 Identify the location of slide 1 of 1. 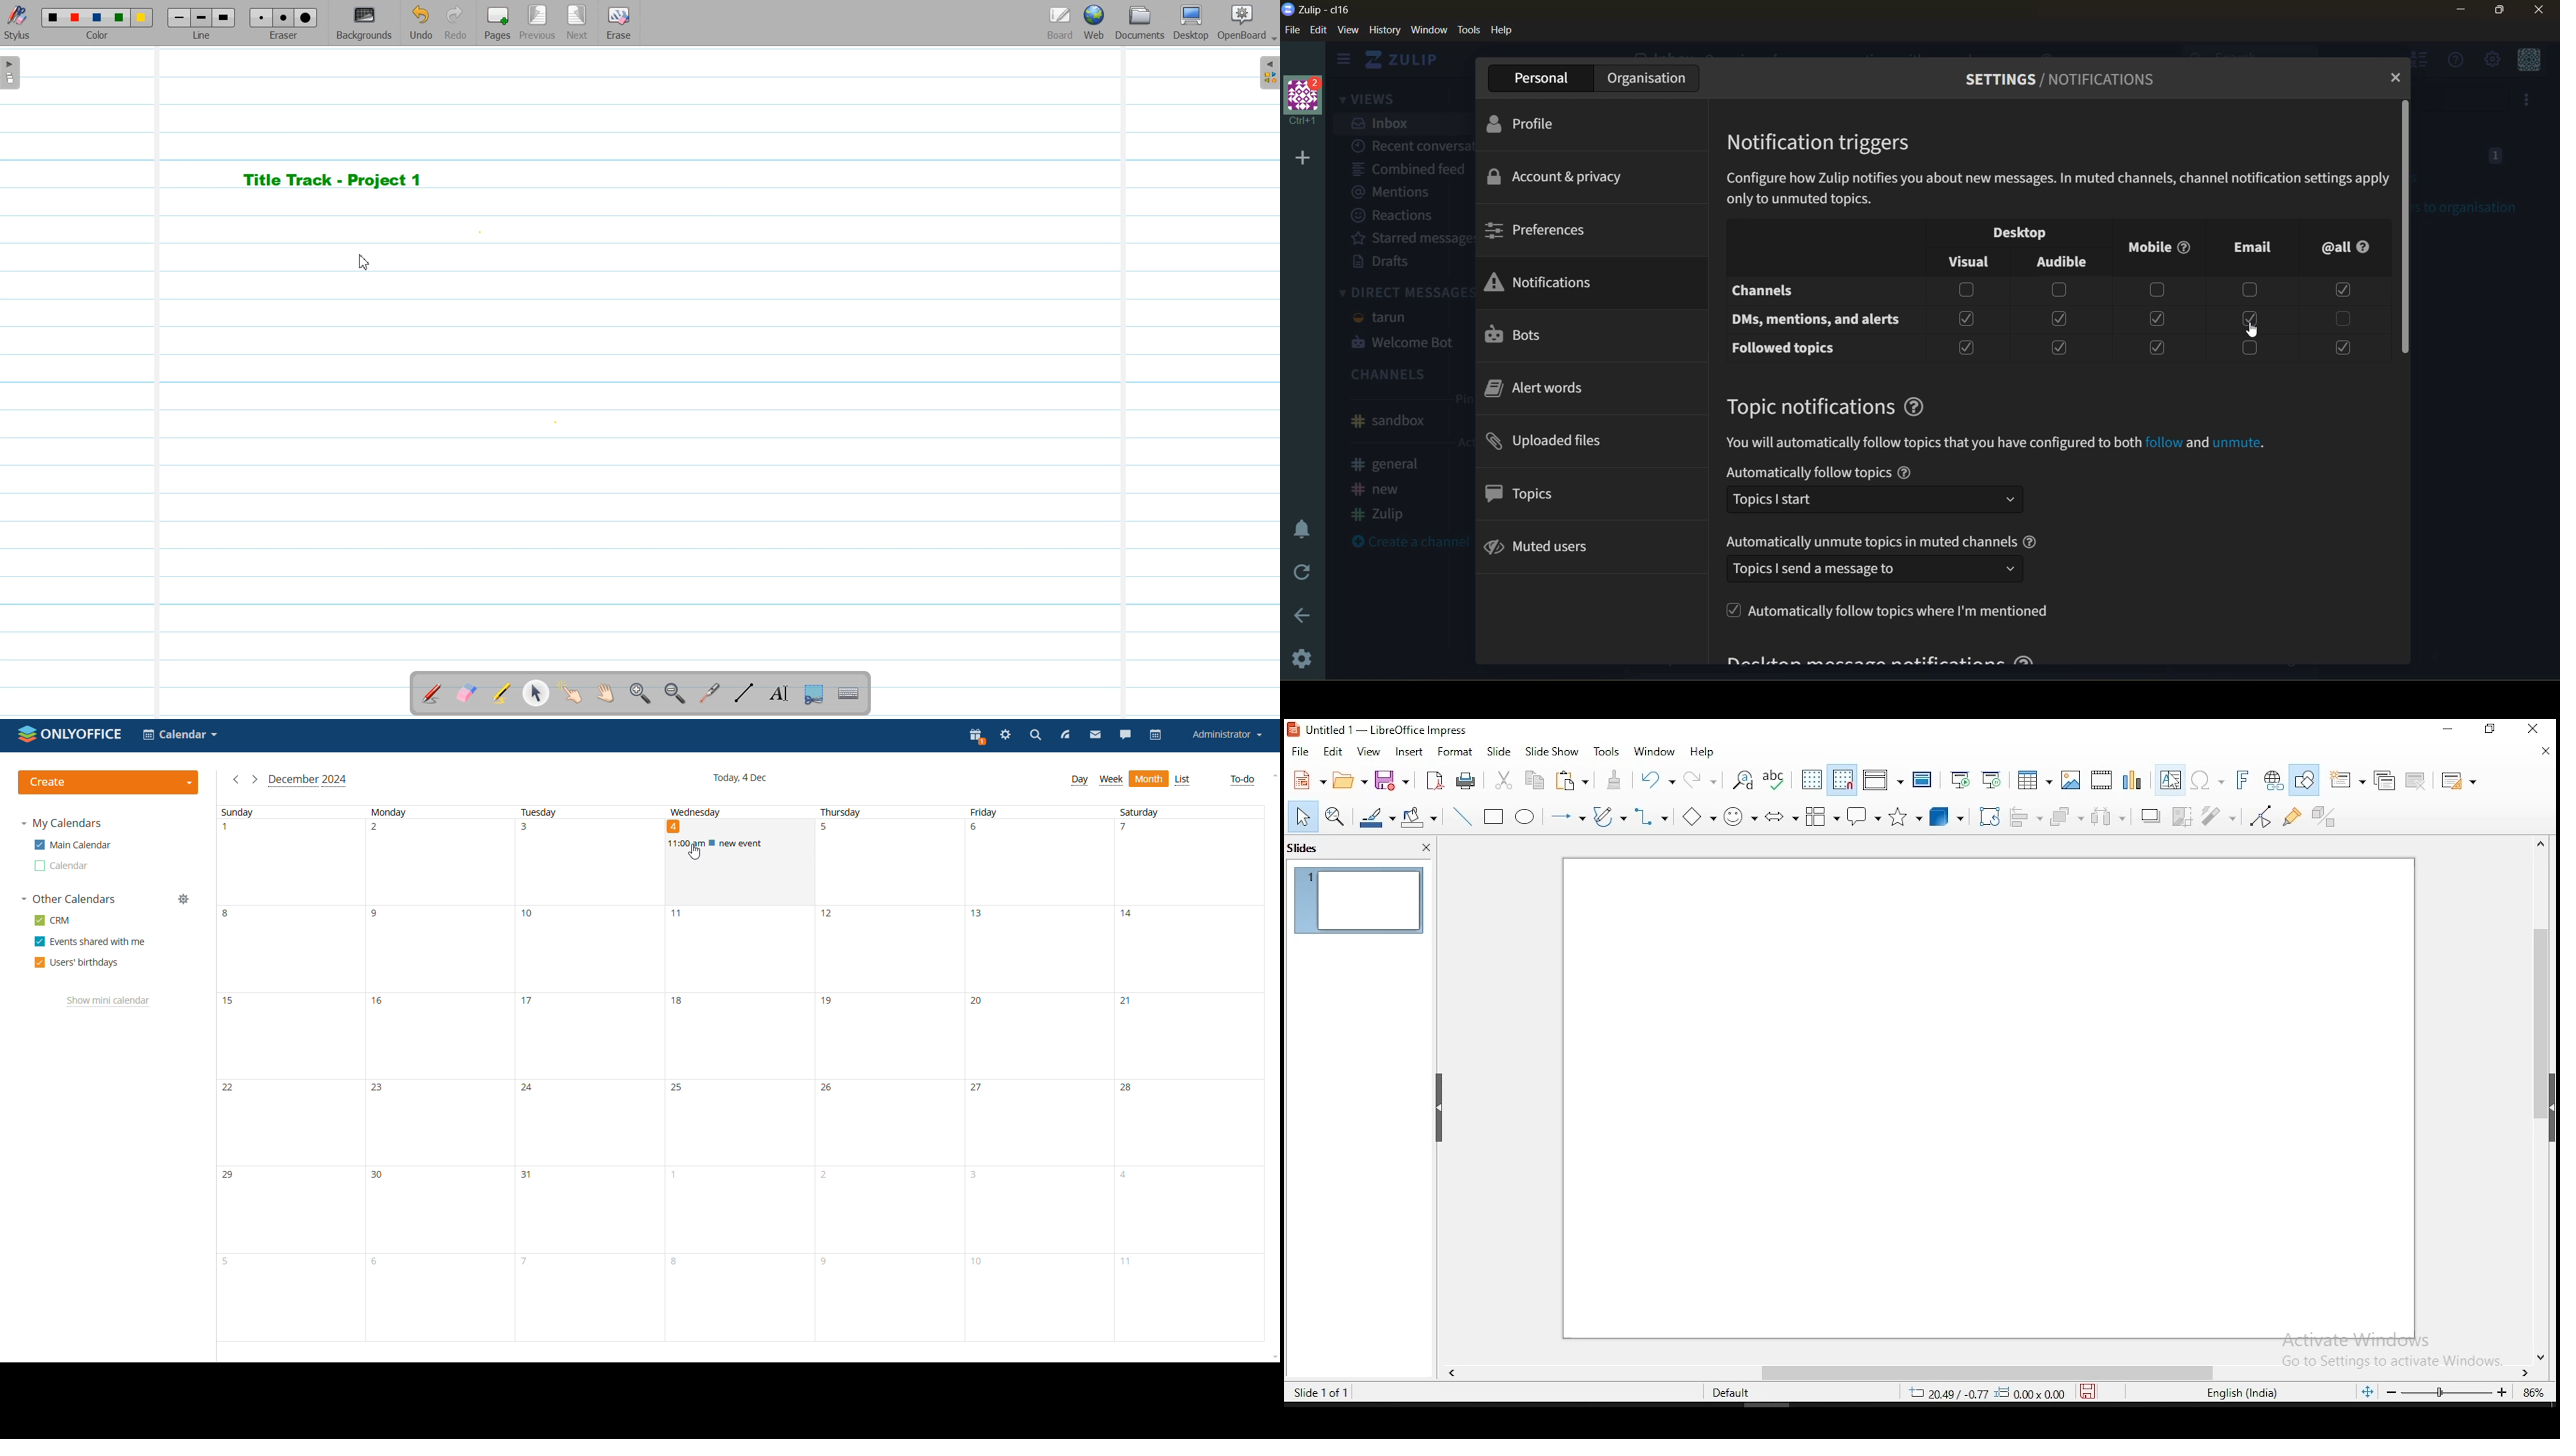
(1329, 1395).